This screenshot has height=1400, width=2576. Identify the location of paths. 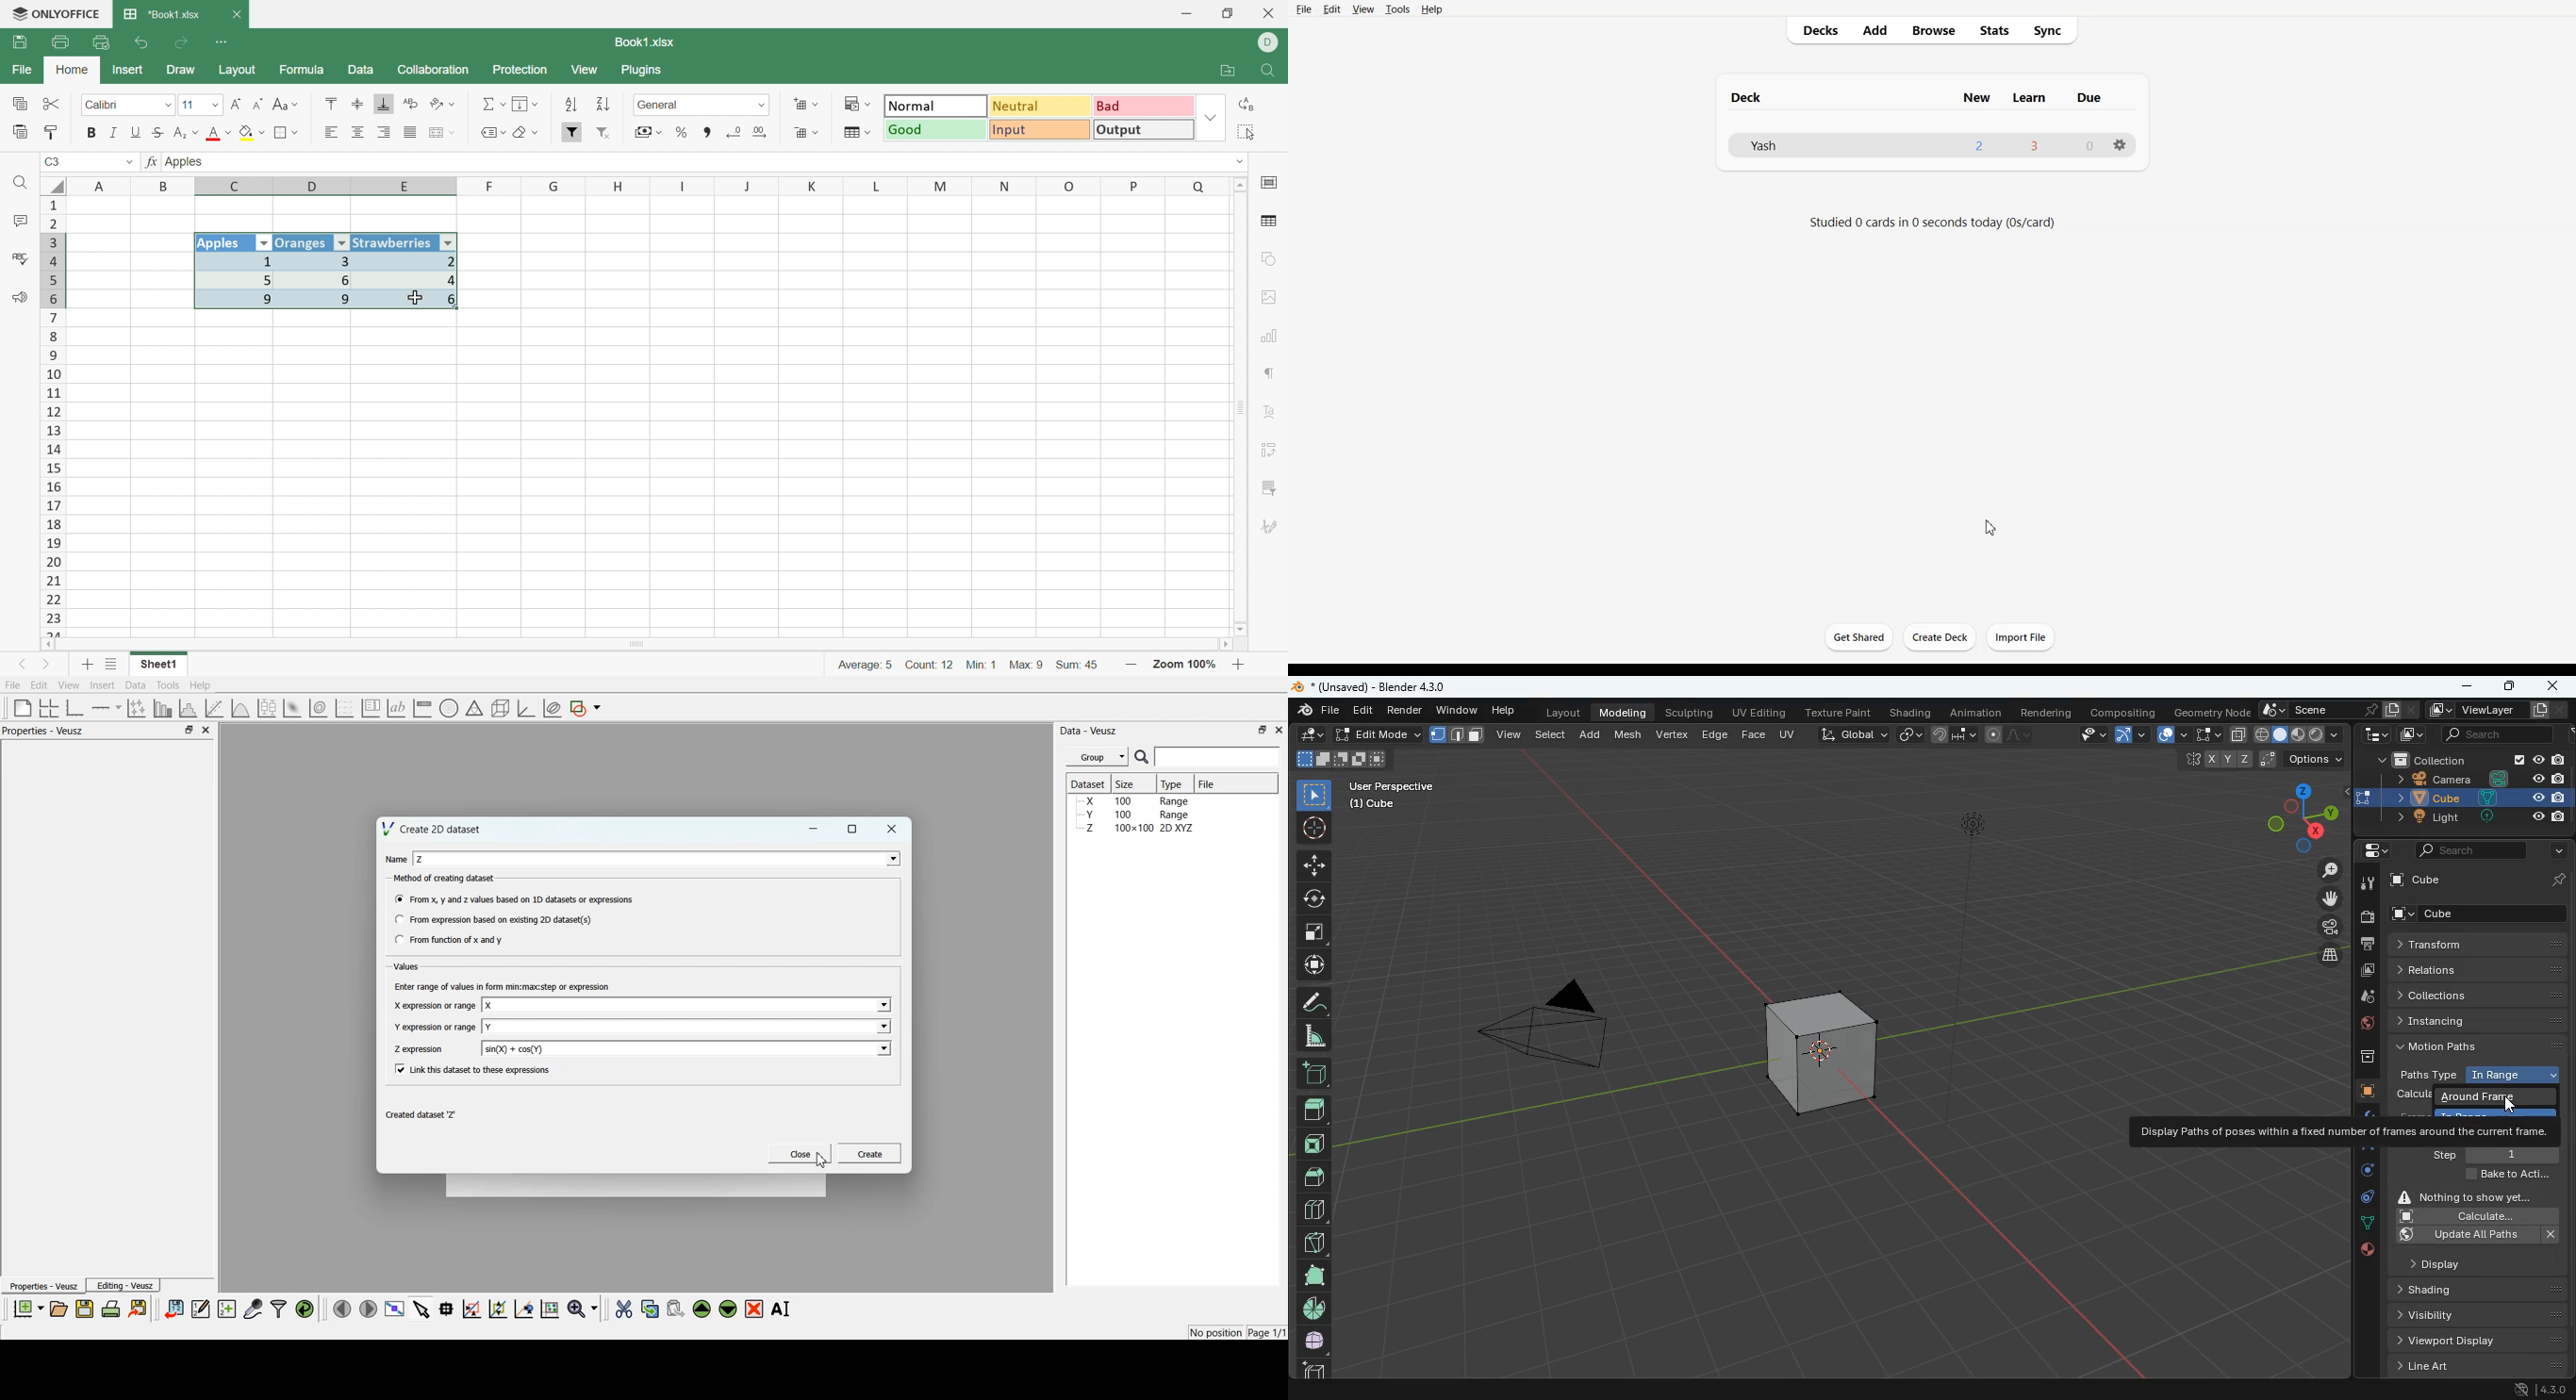
(2480, 1046).